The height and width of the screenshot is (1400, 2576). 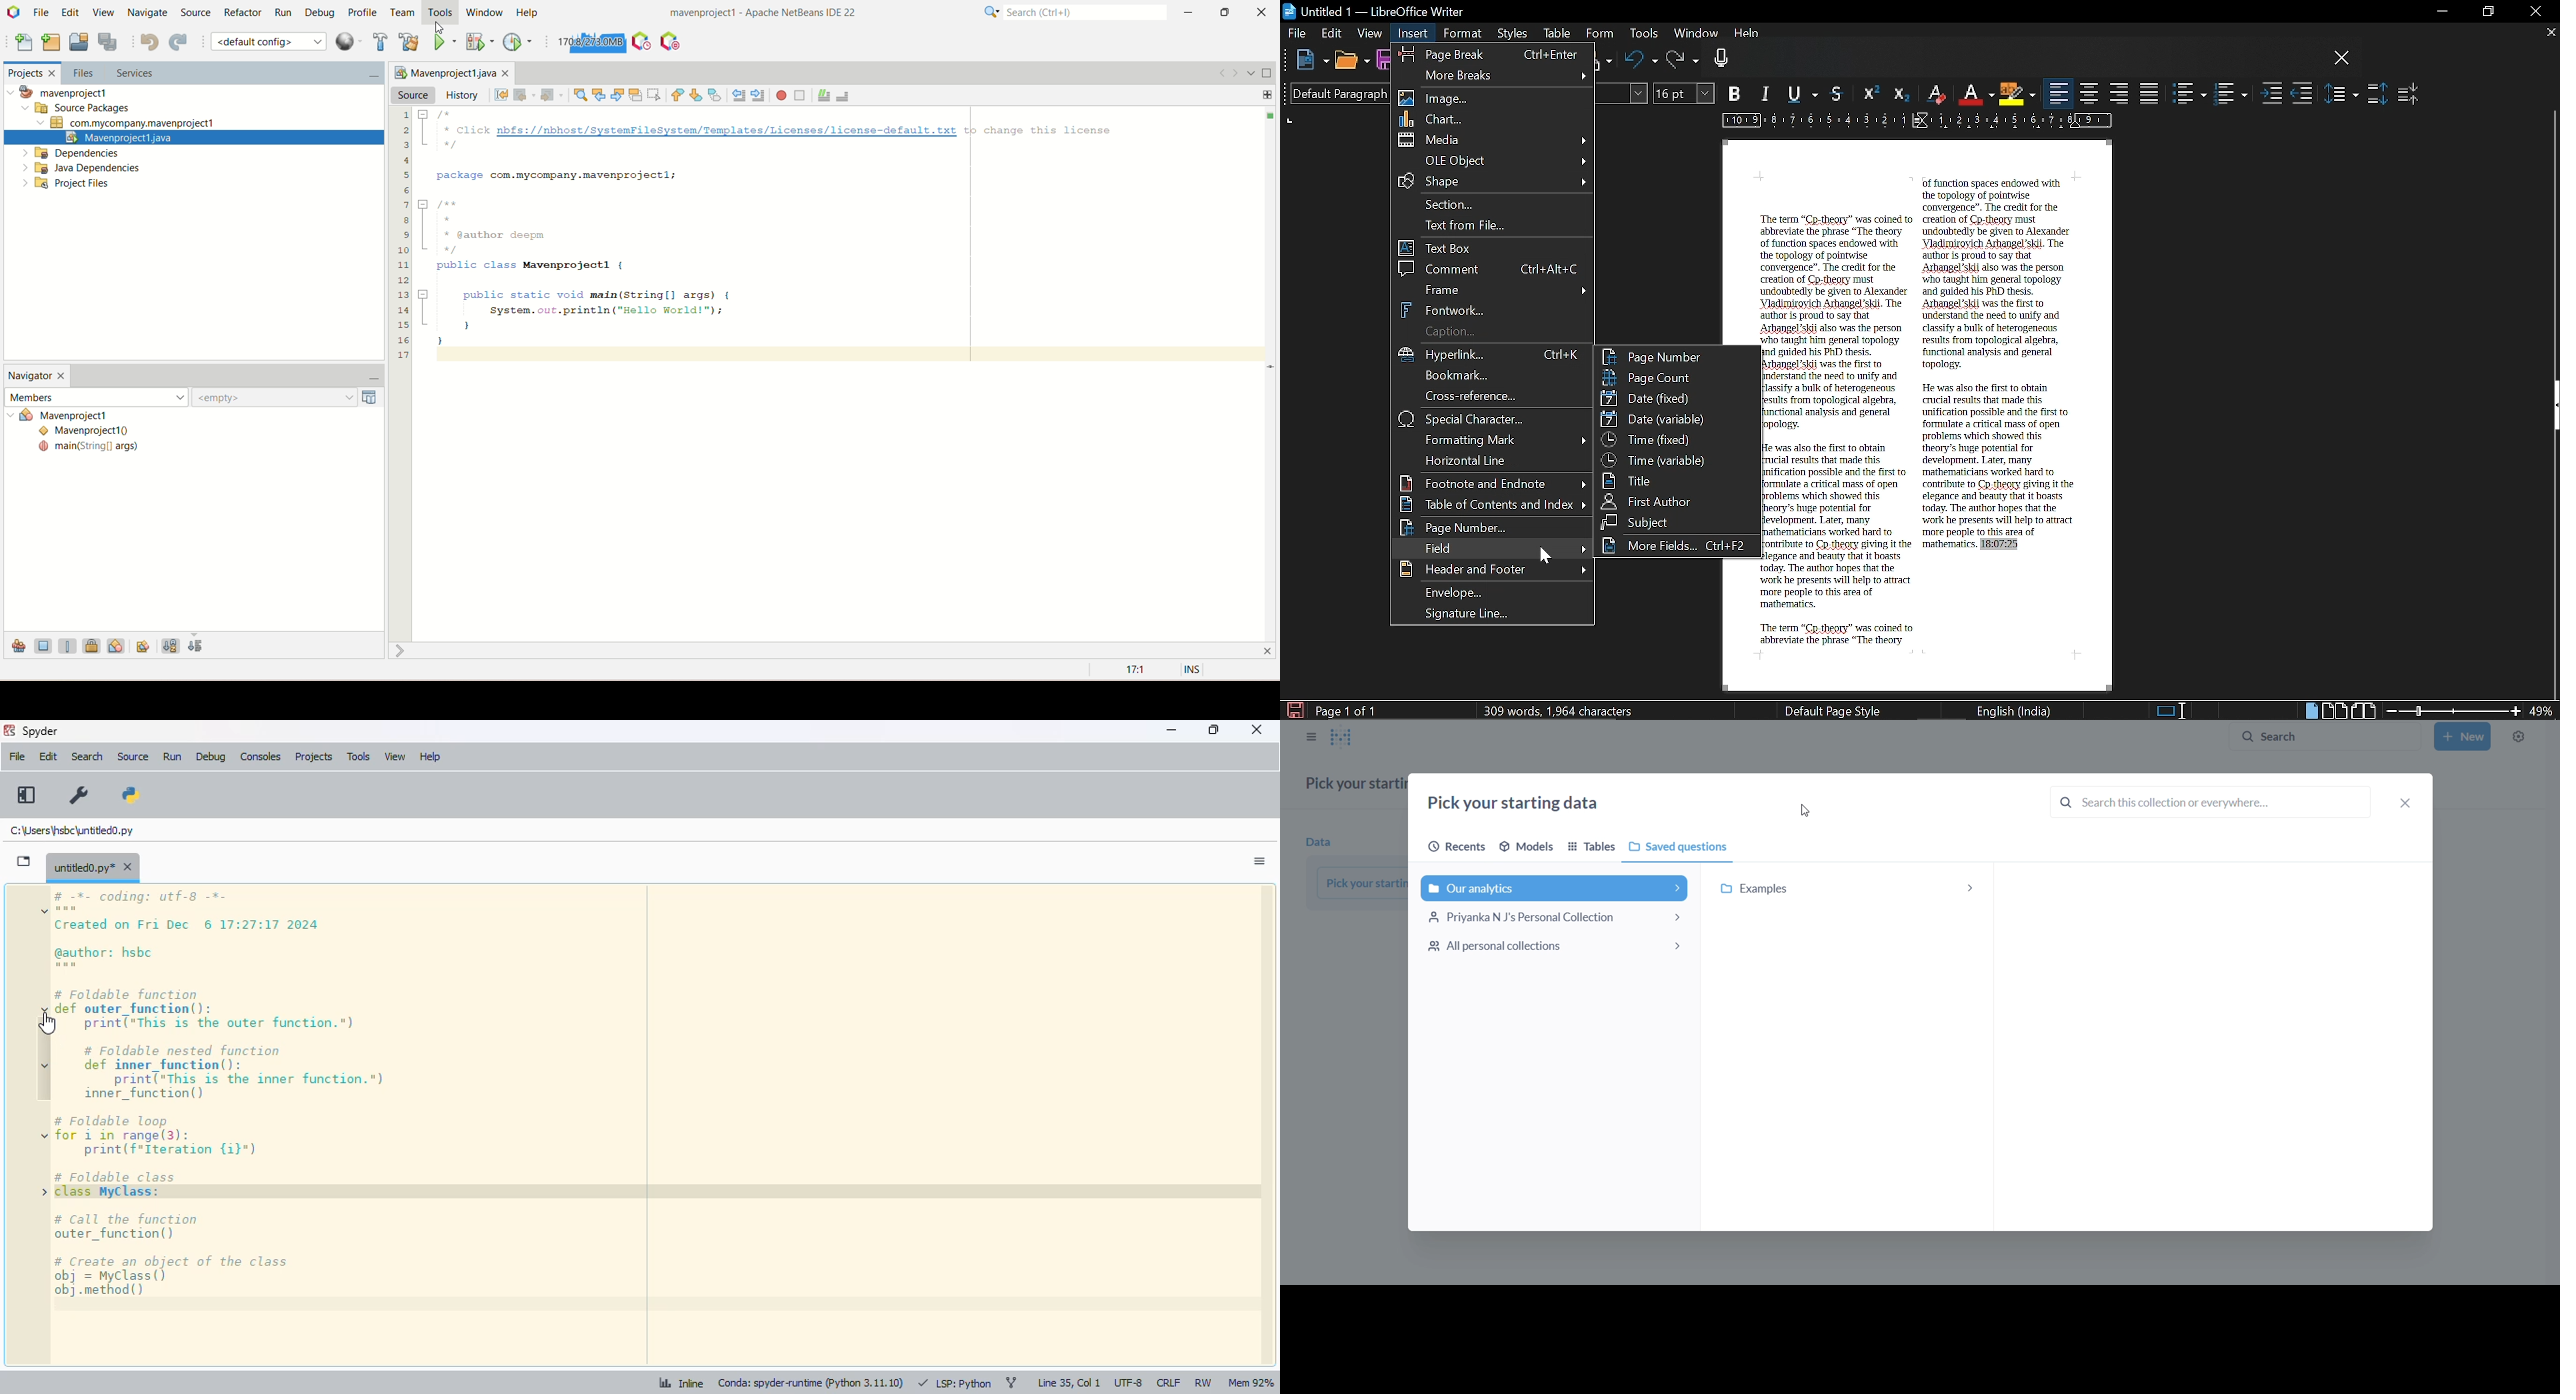 I want to click on show inner classes, so click(x=117, y=645).